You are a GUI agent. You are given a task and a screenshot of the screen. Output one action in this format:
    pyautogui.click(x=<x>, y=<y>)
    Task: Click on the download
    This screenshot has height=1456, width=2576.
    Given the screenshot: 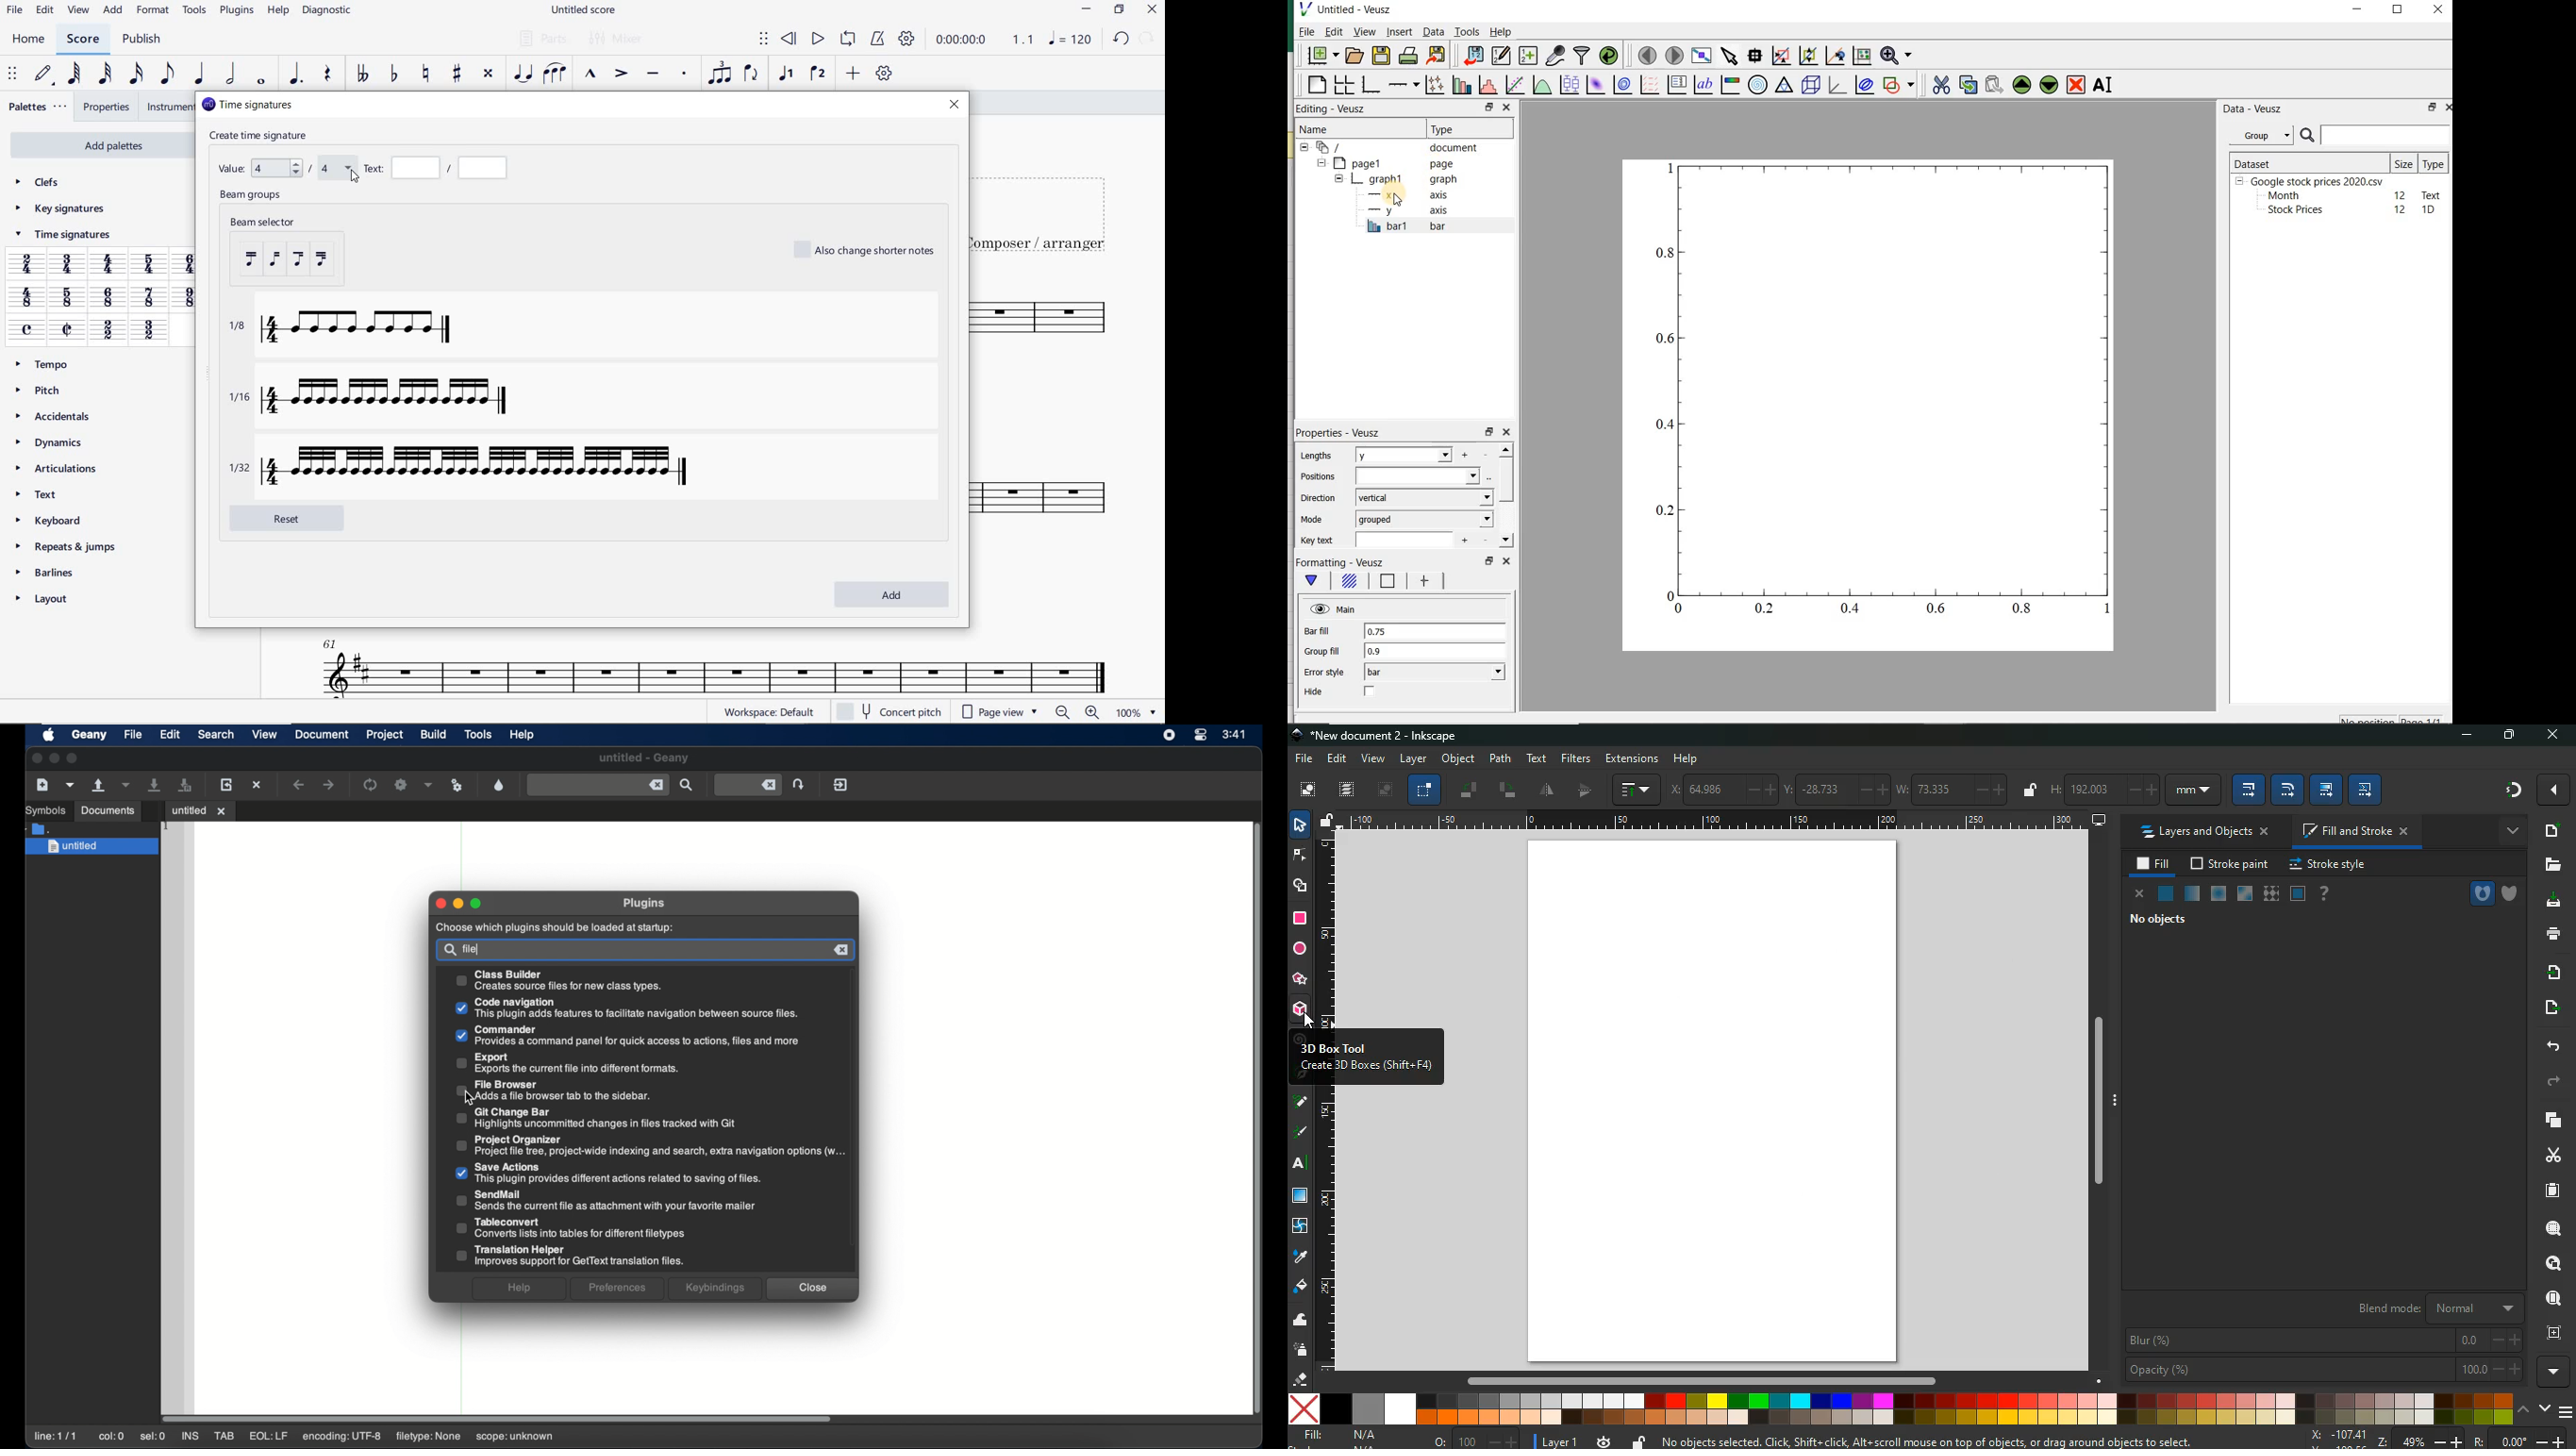 What is the action you would take?
    pyautogui.click(x=2550, y=901)
    